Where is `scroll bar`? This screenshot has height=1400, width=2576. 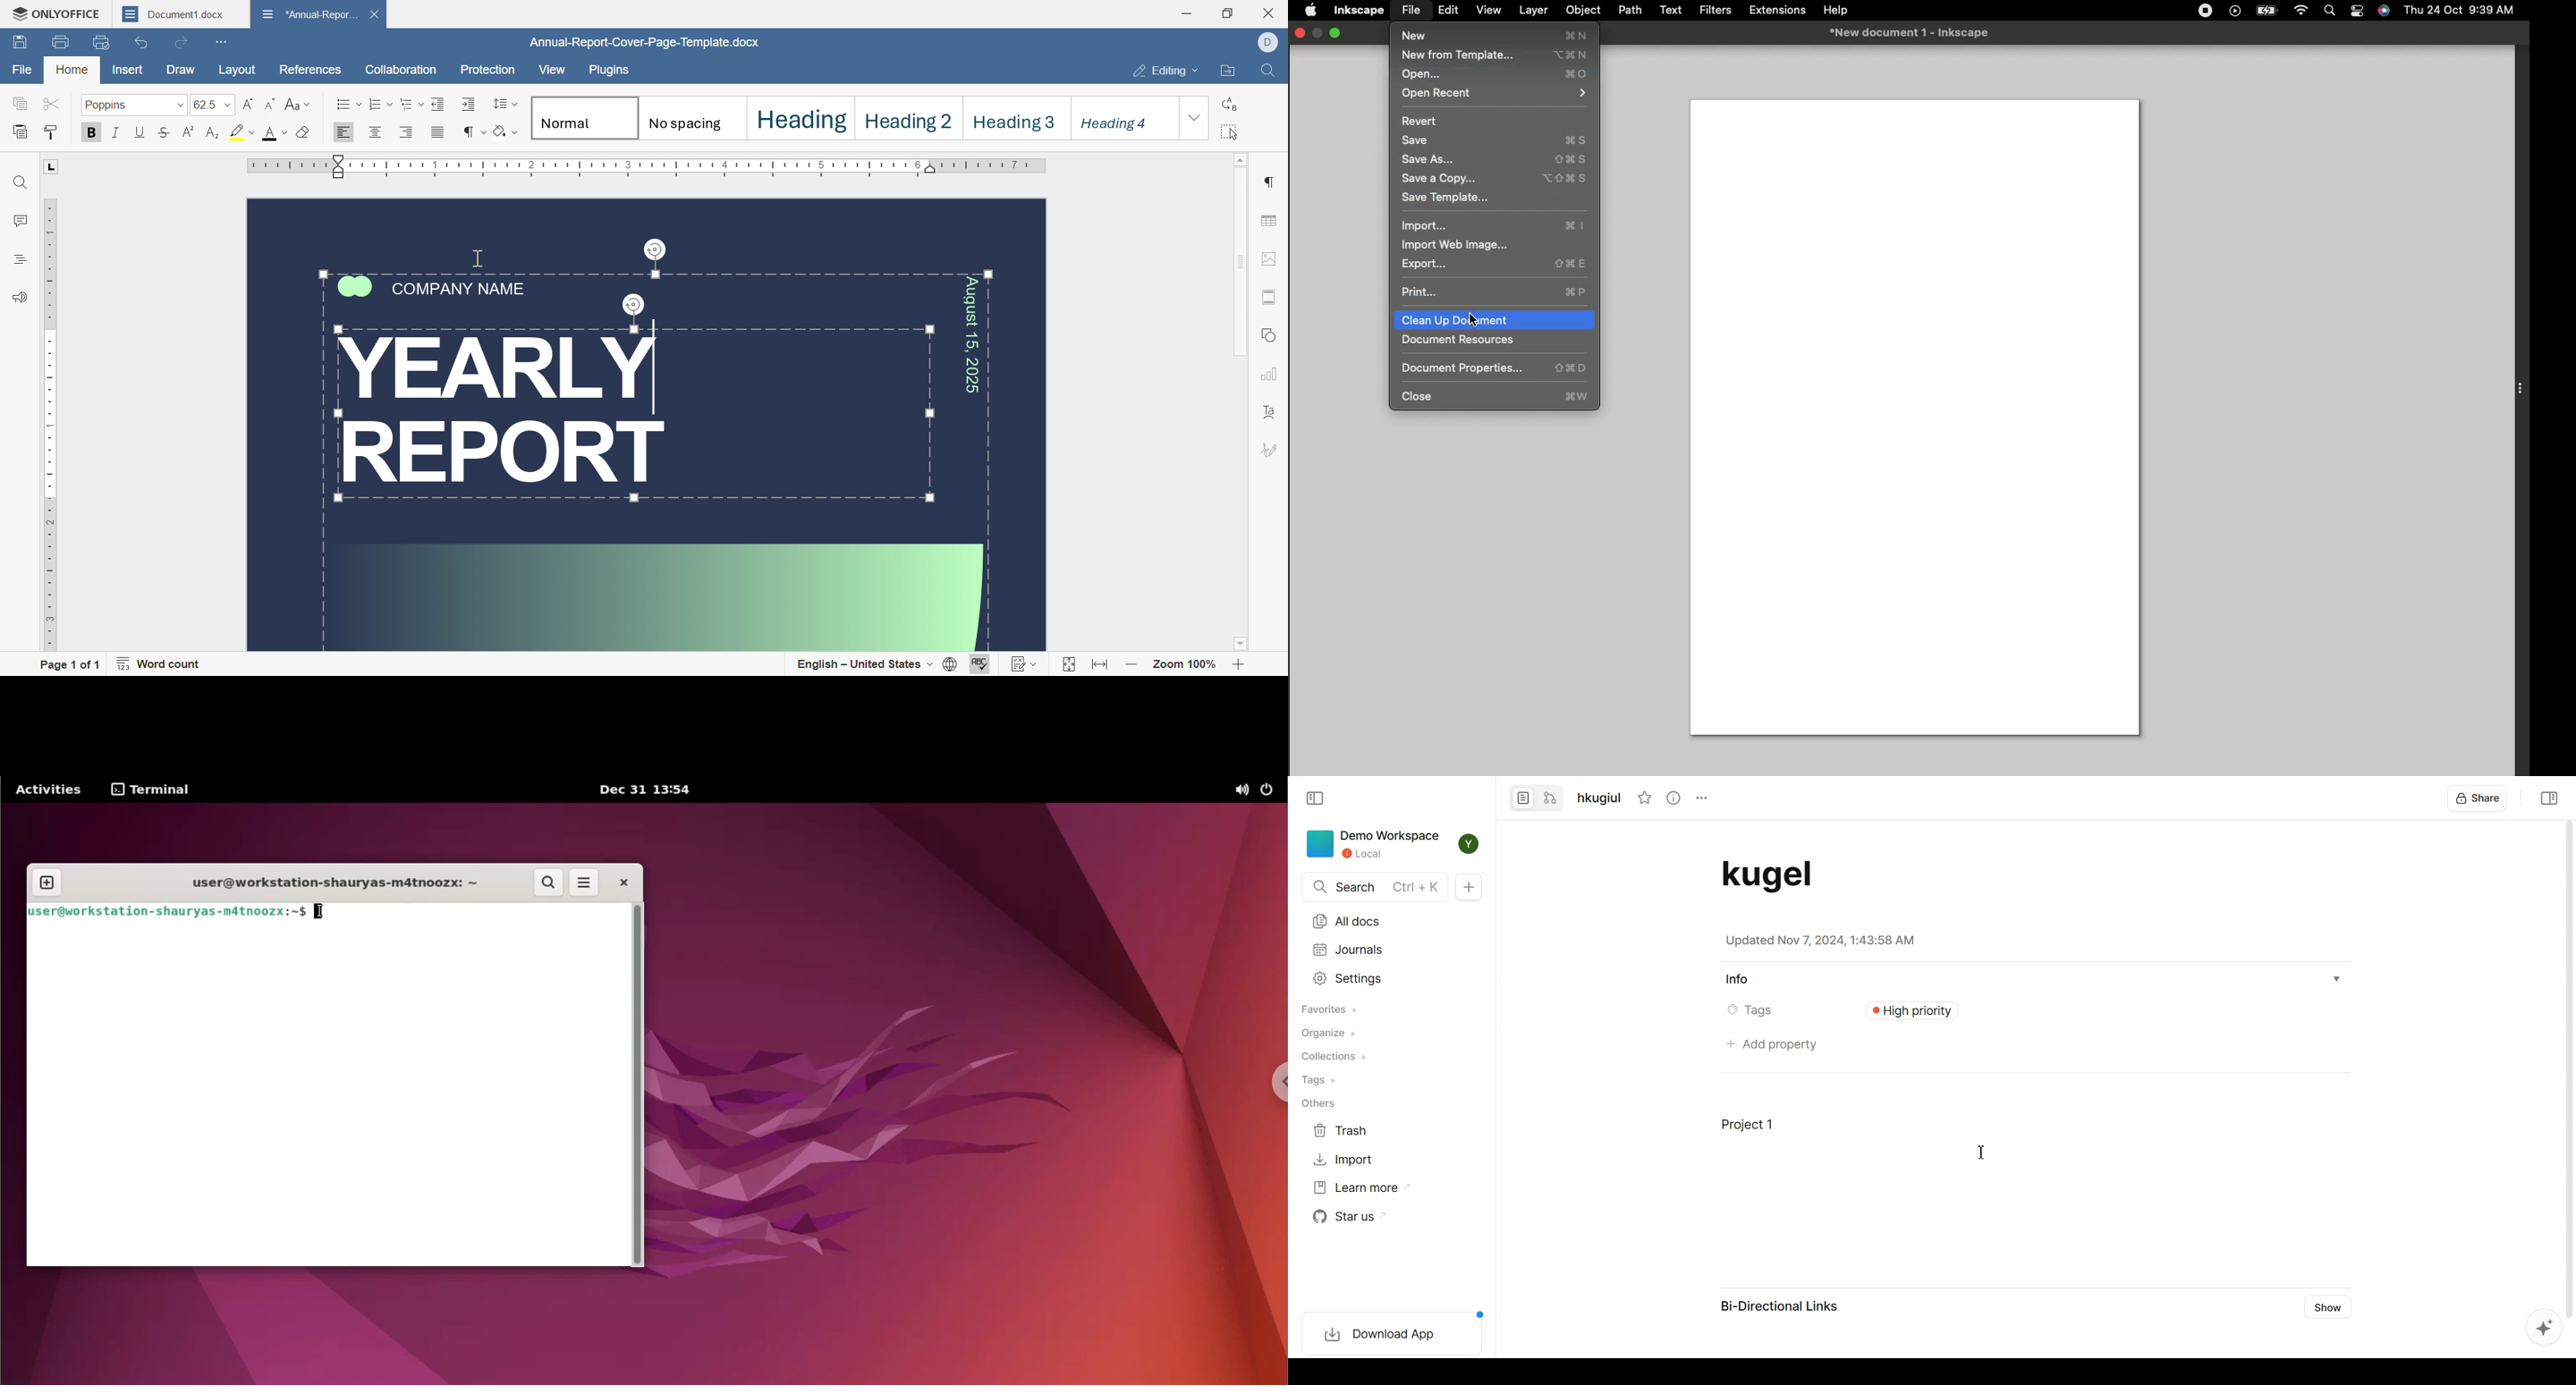
scroll bar is located at coordinates (1238, 268).